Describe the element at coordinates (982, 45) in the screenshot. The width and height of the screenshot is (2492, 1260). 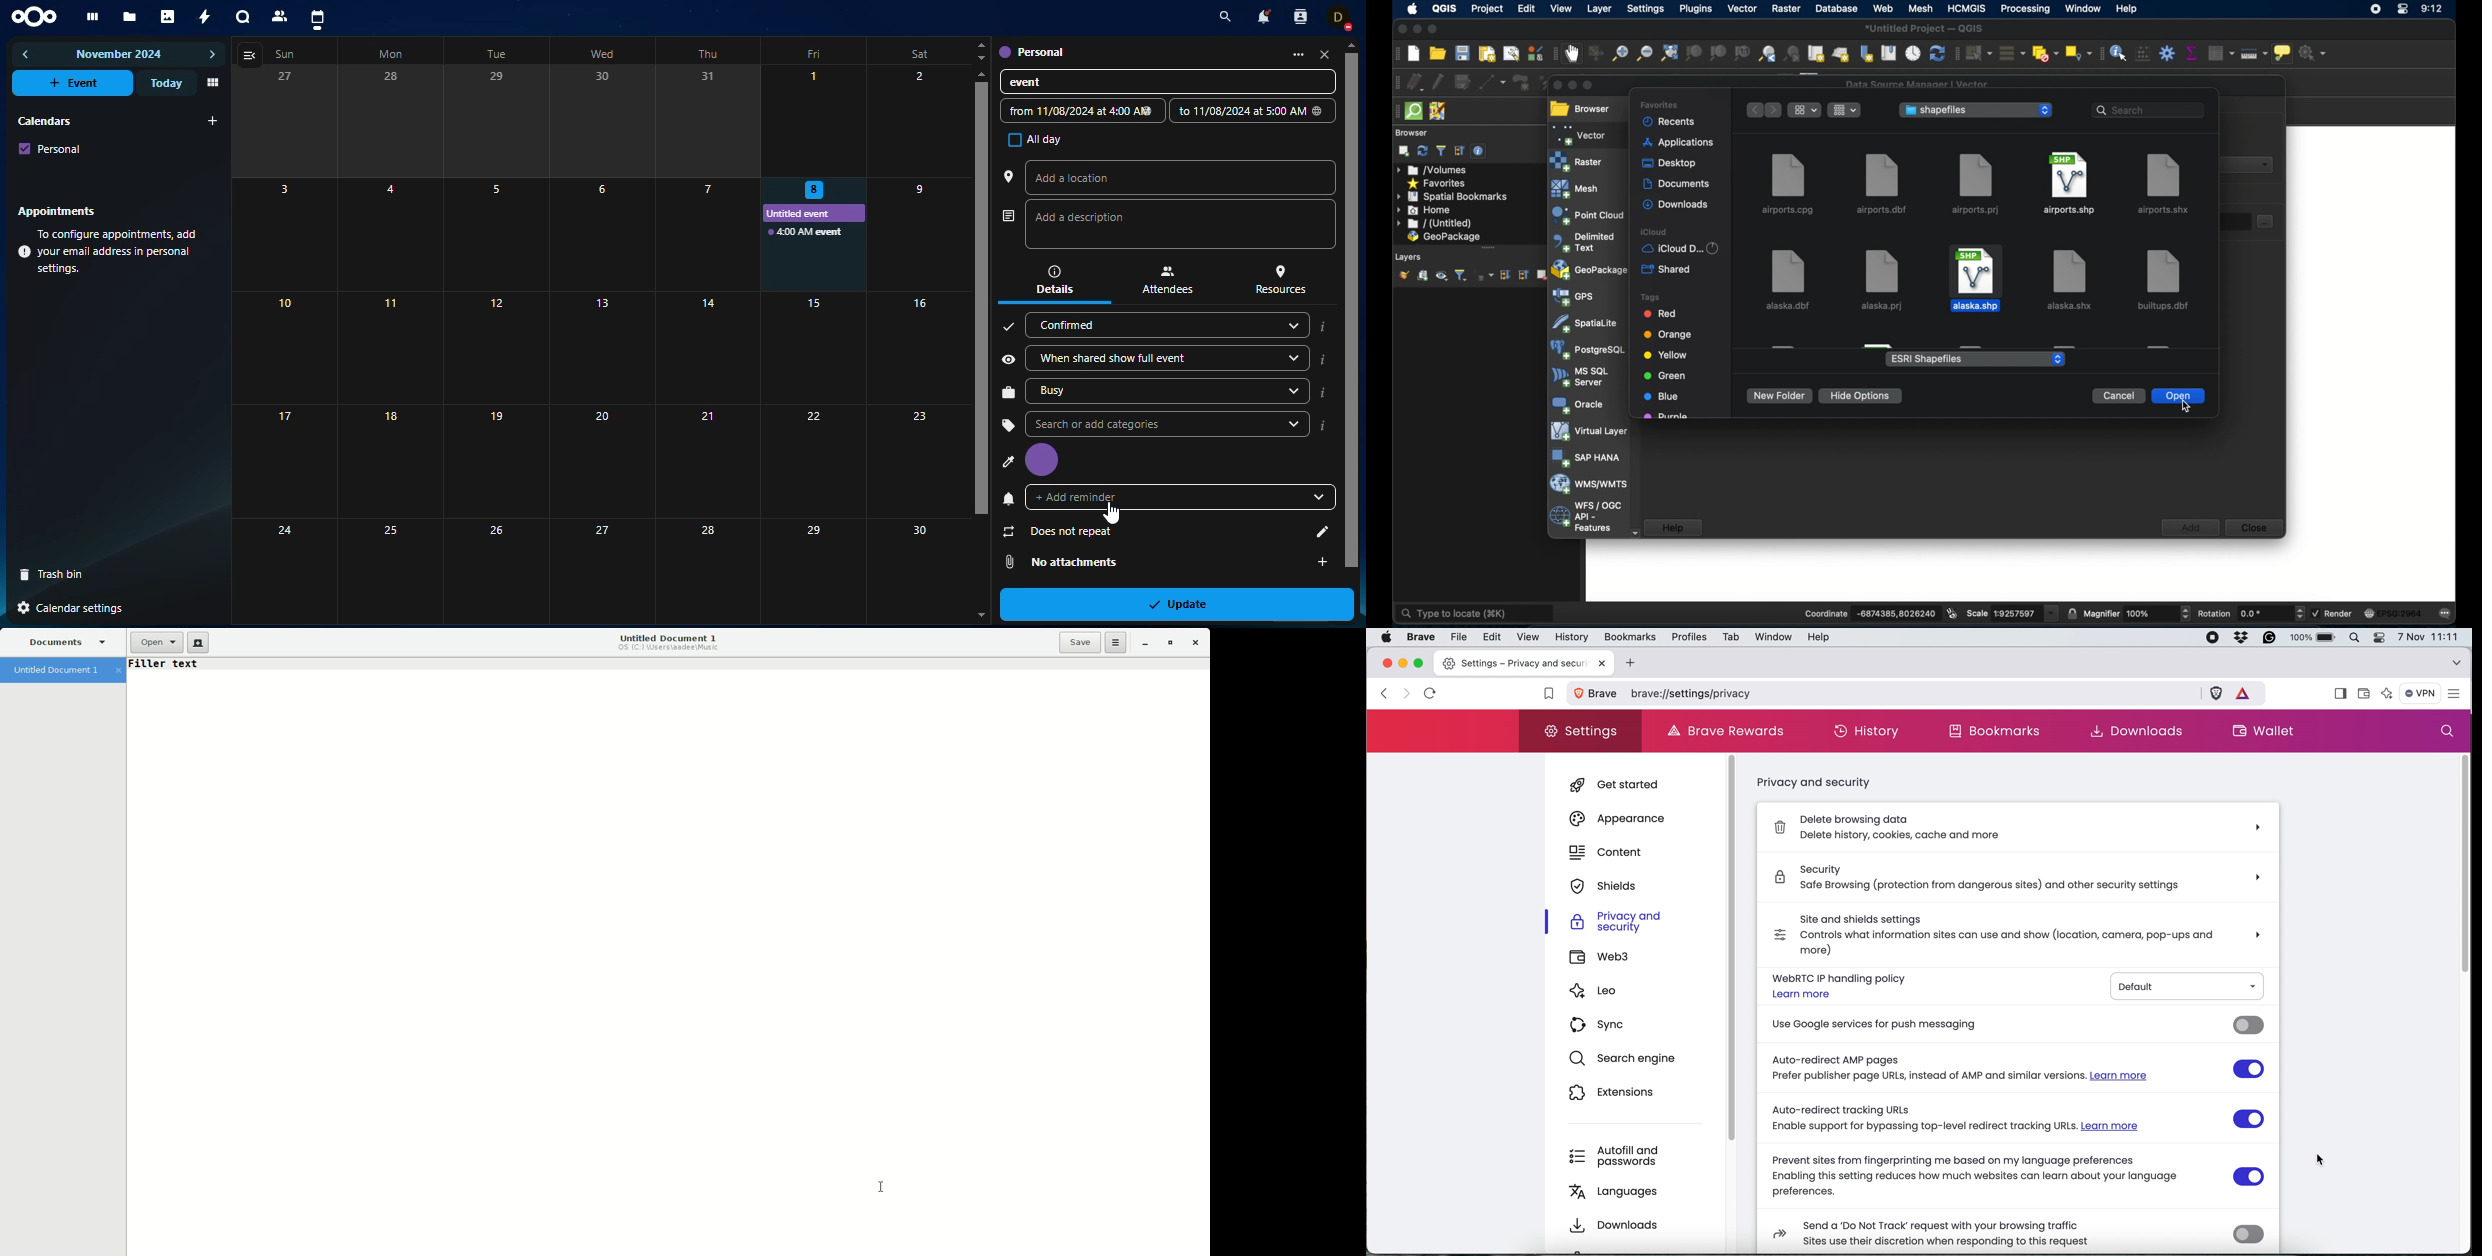
I see `Up` at that location.